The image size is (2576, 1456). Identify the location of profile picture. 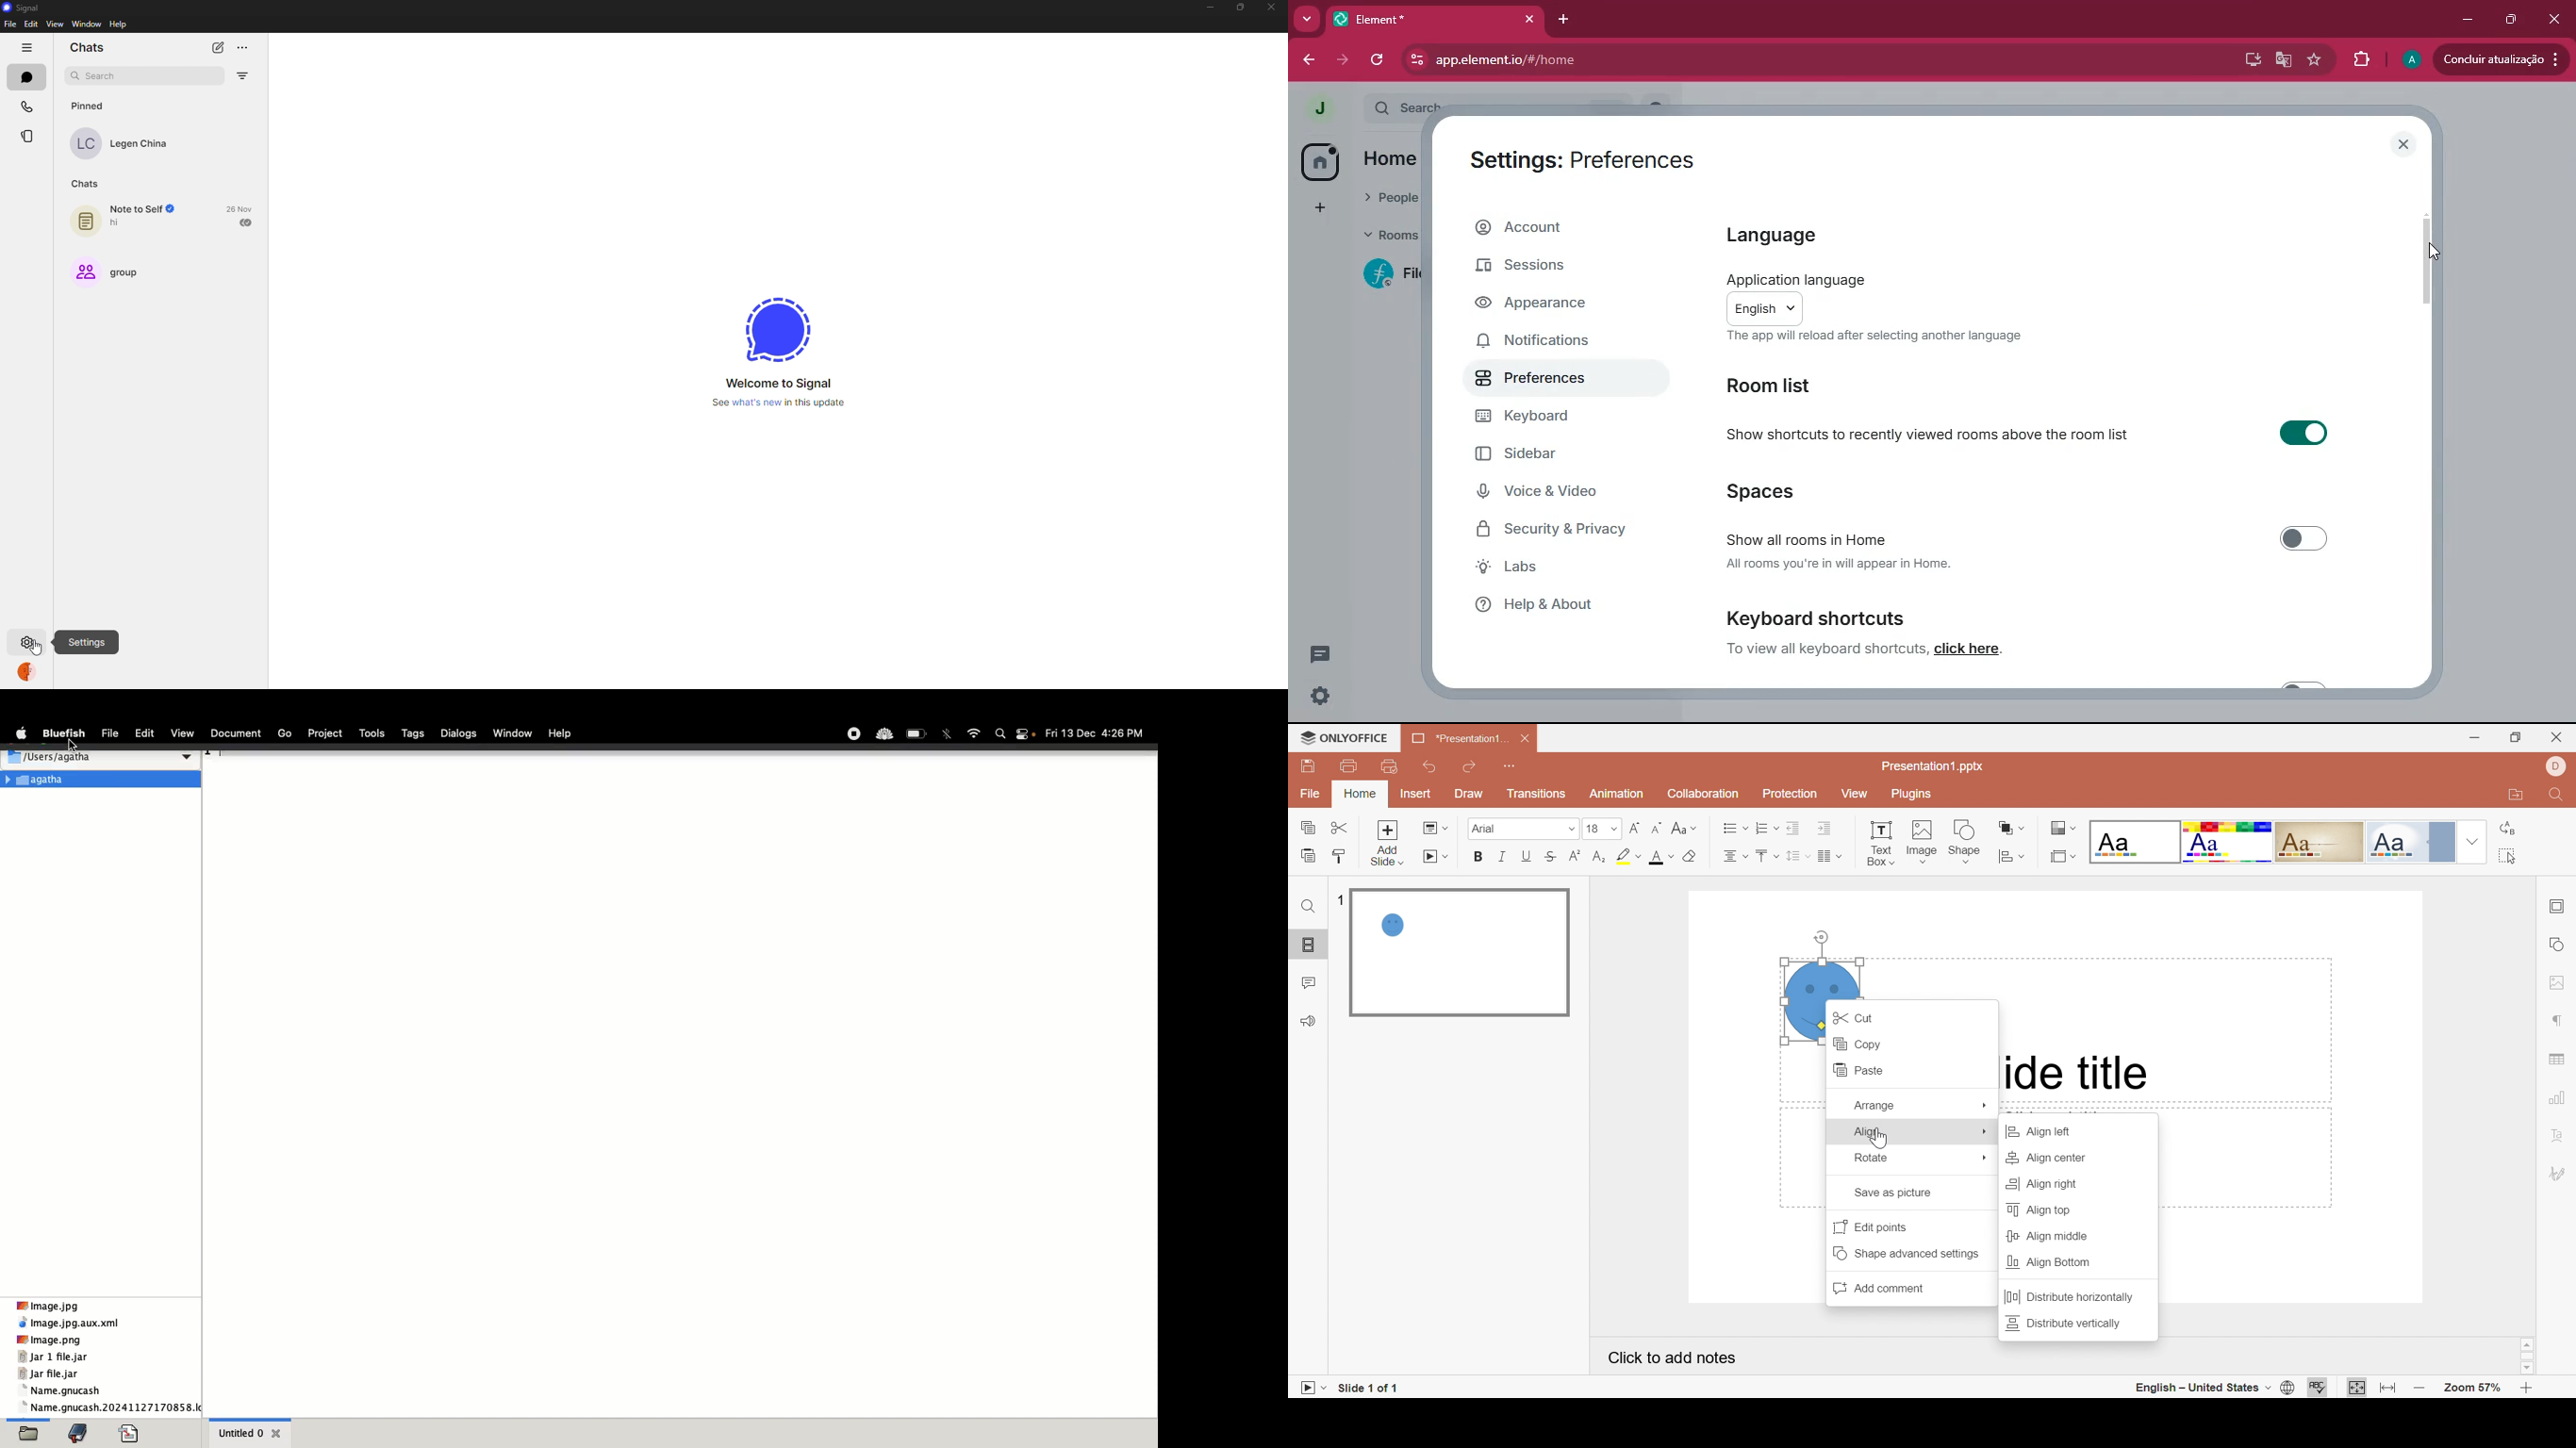
(2412, 59).